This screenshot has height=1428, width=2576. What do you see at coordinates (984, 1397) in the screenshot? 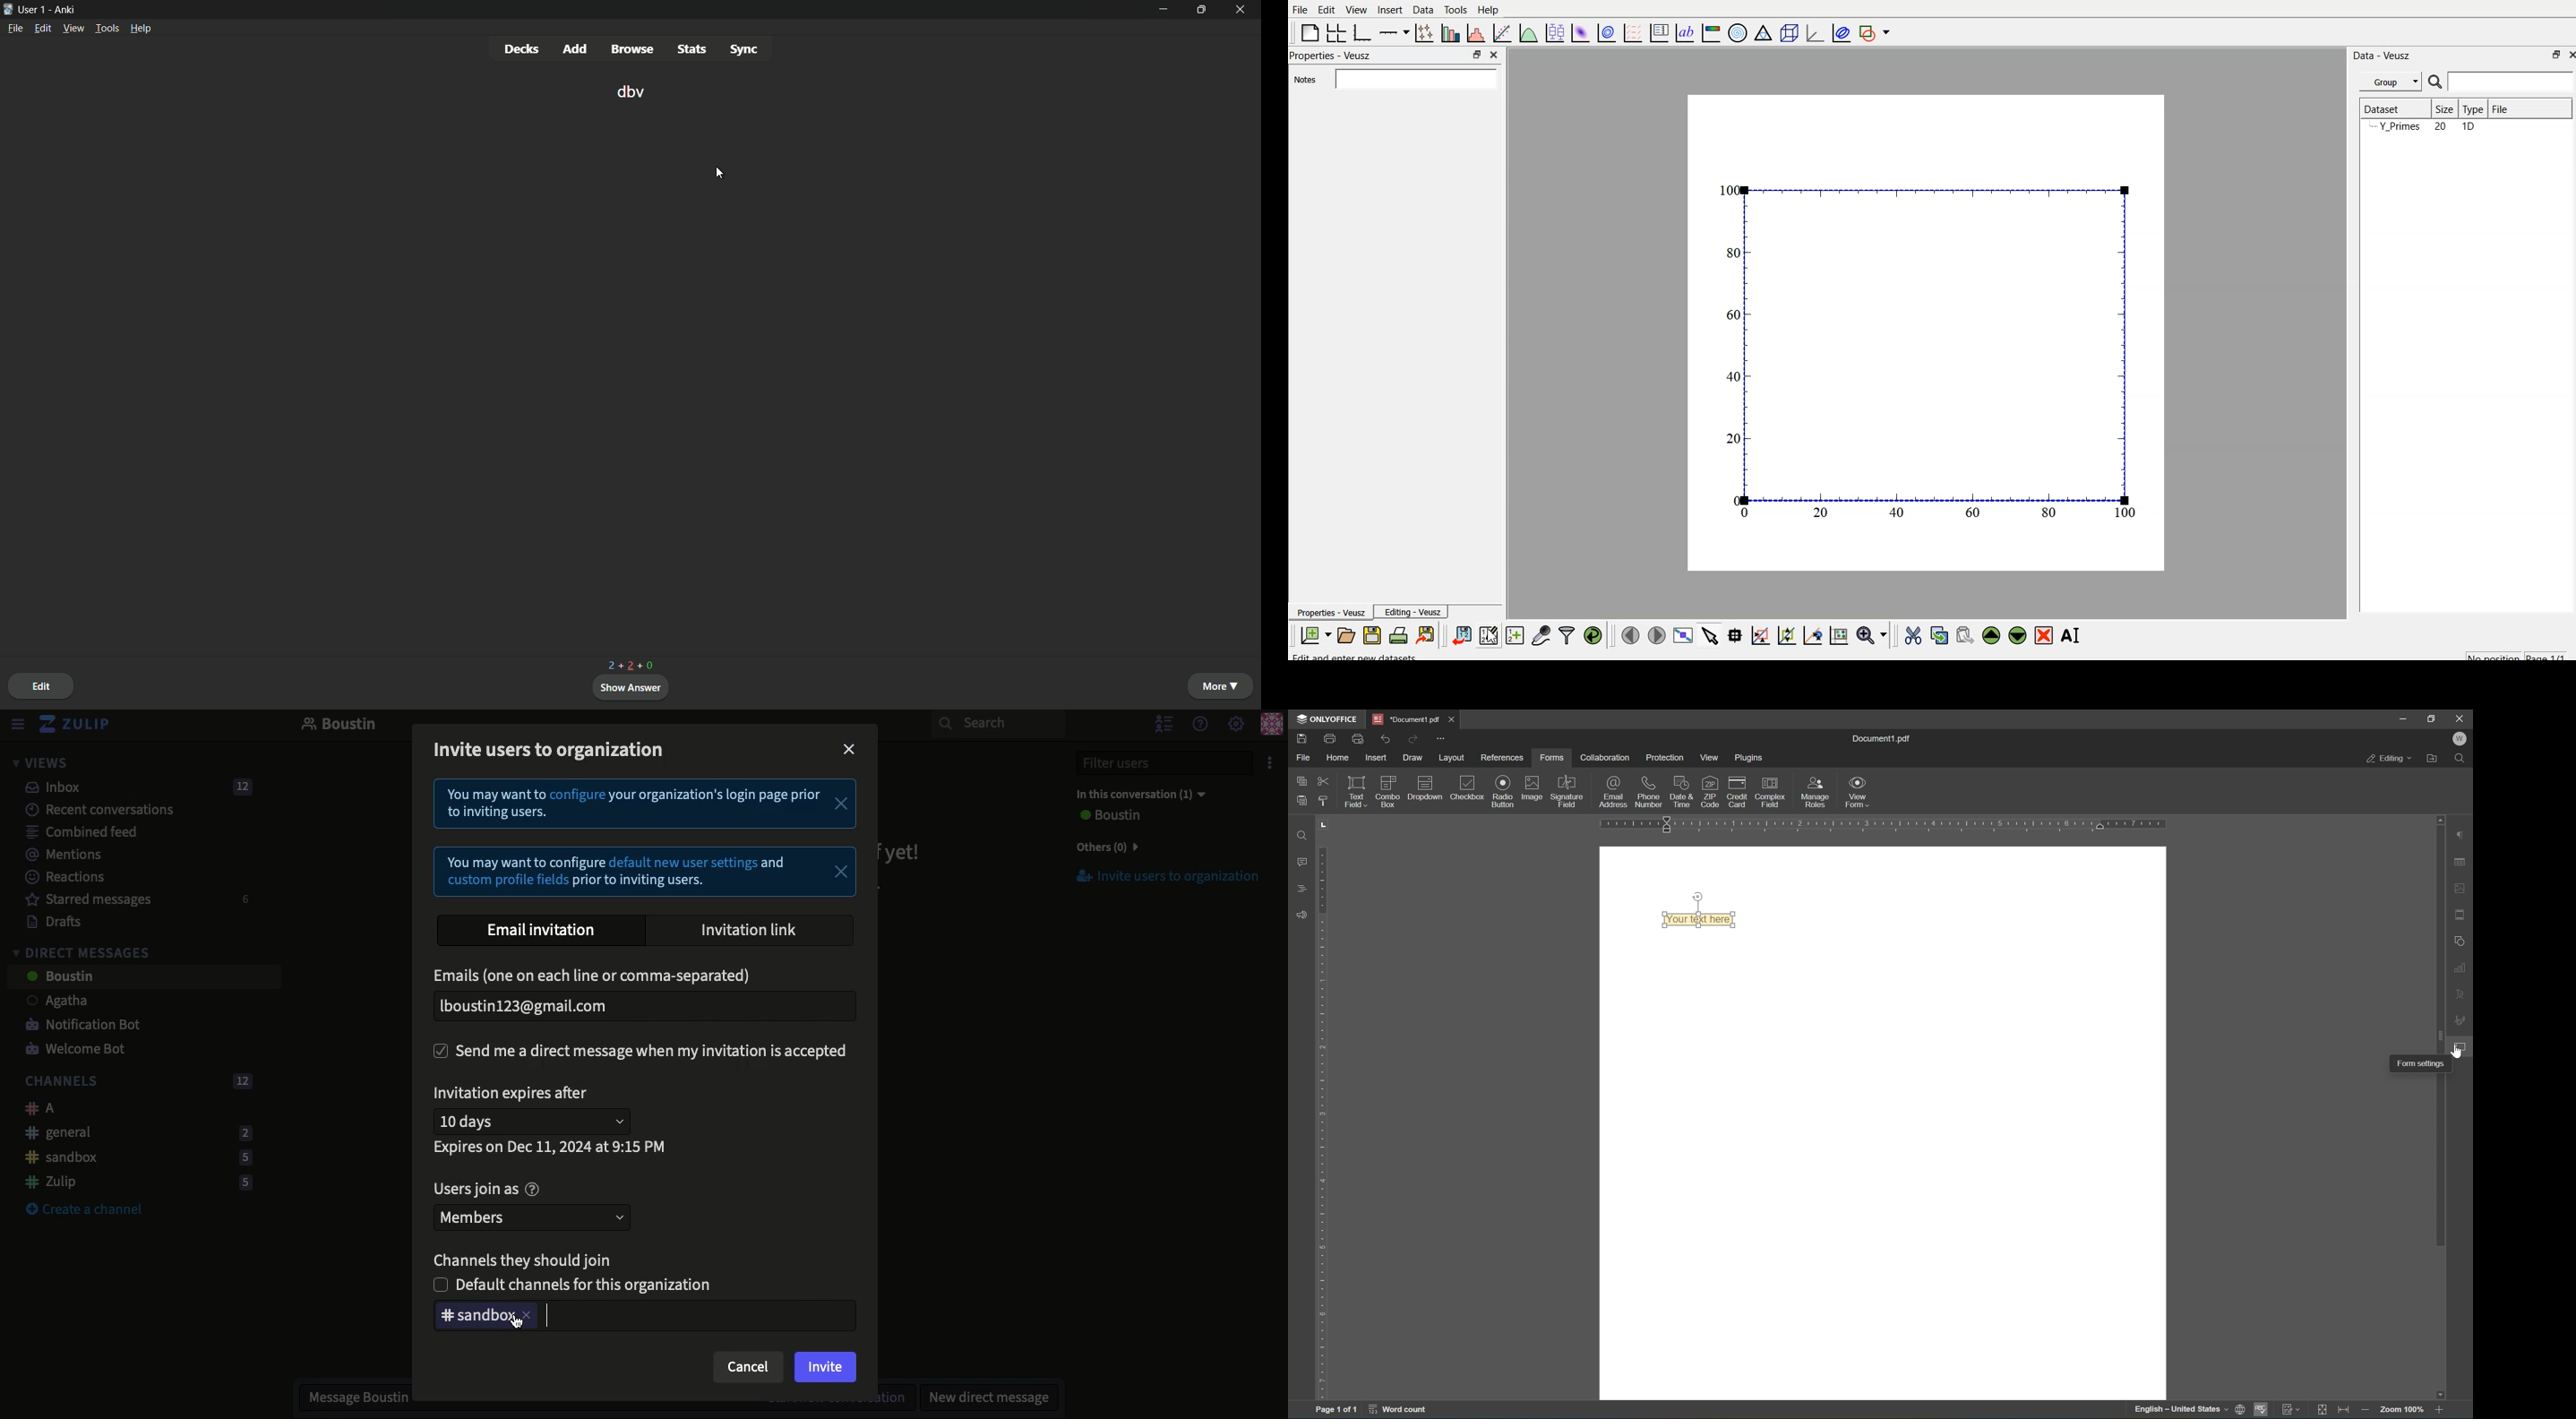
I see `New DM` at bounding box center [984, 1397].